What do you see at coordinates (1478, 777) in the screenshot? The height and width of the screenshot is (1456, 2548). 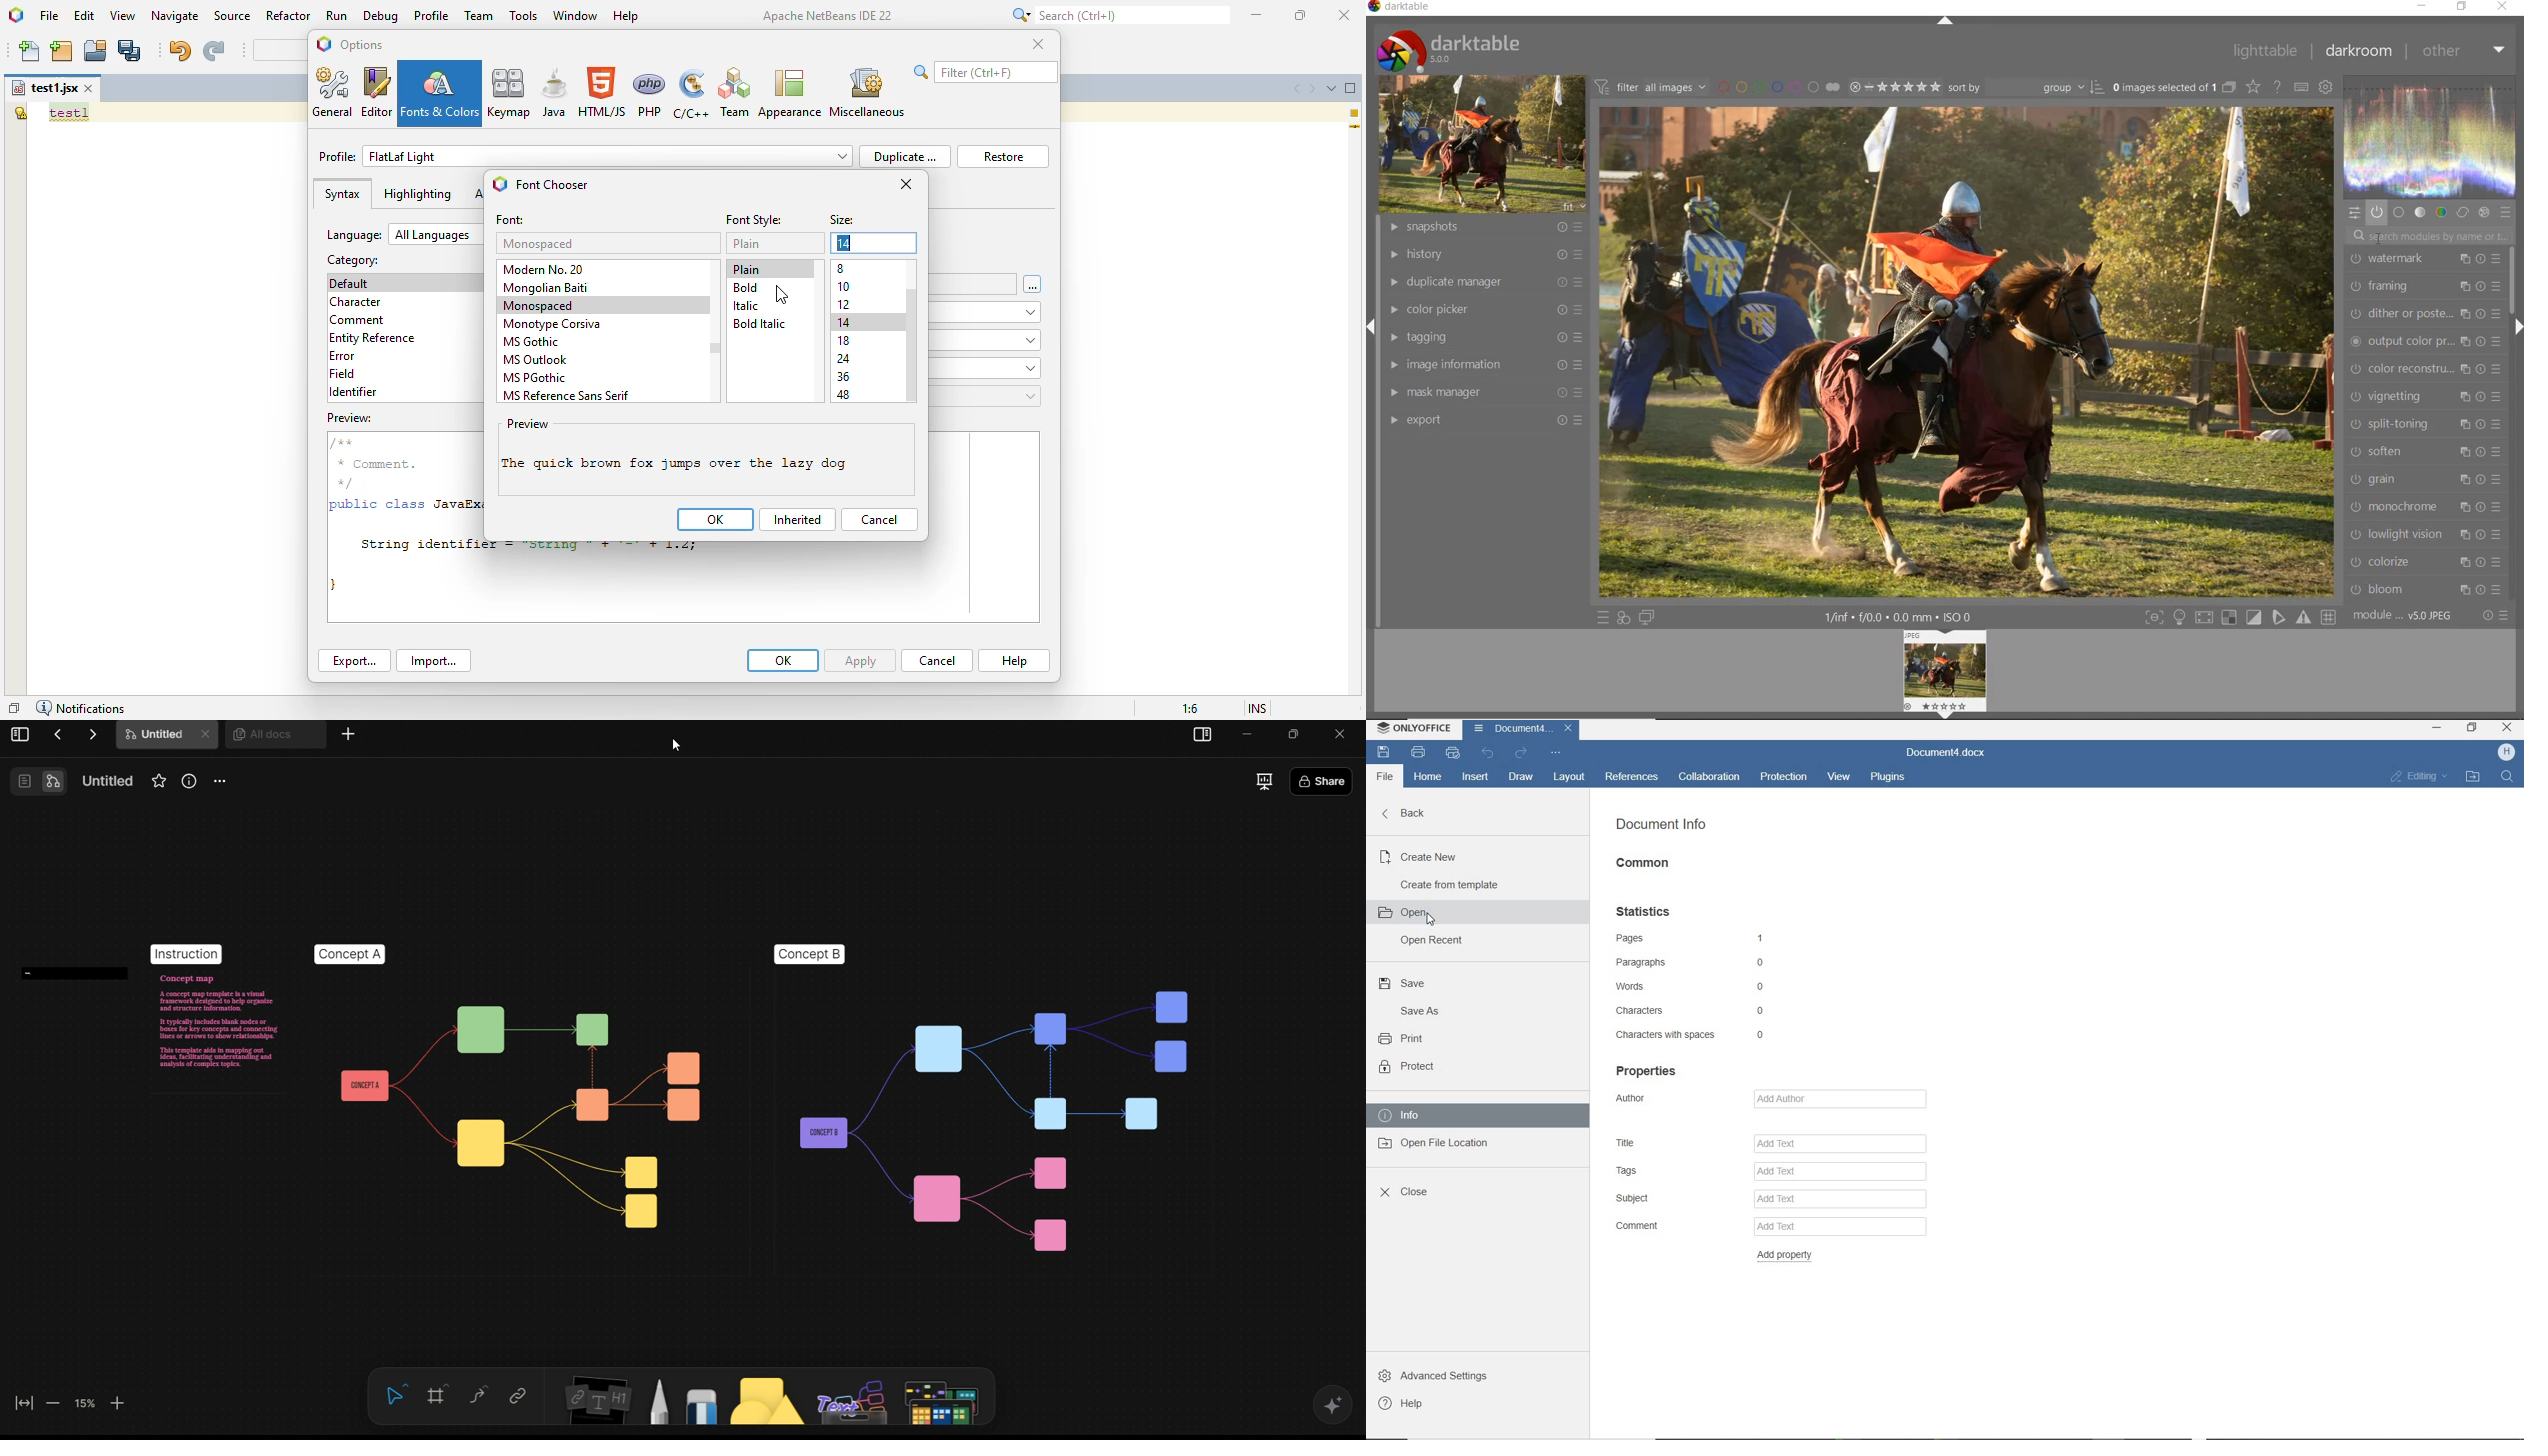 I see `insert` at bounding box center [1478, 777].